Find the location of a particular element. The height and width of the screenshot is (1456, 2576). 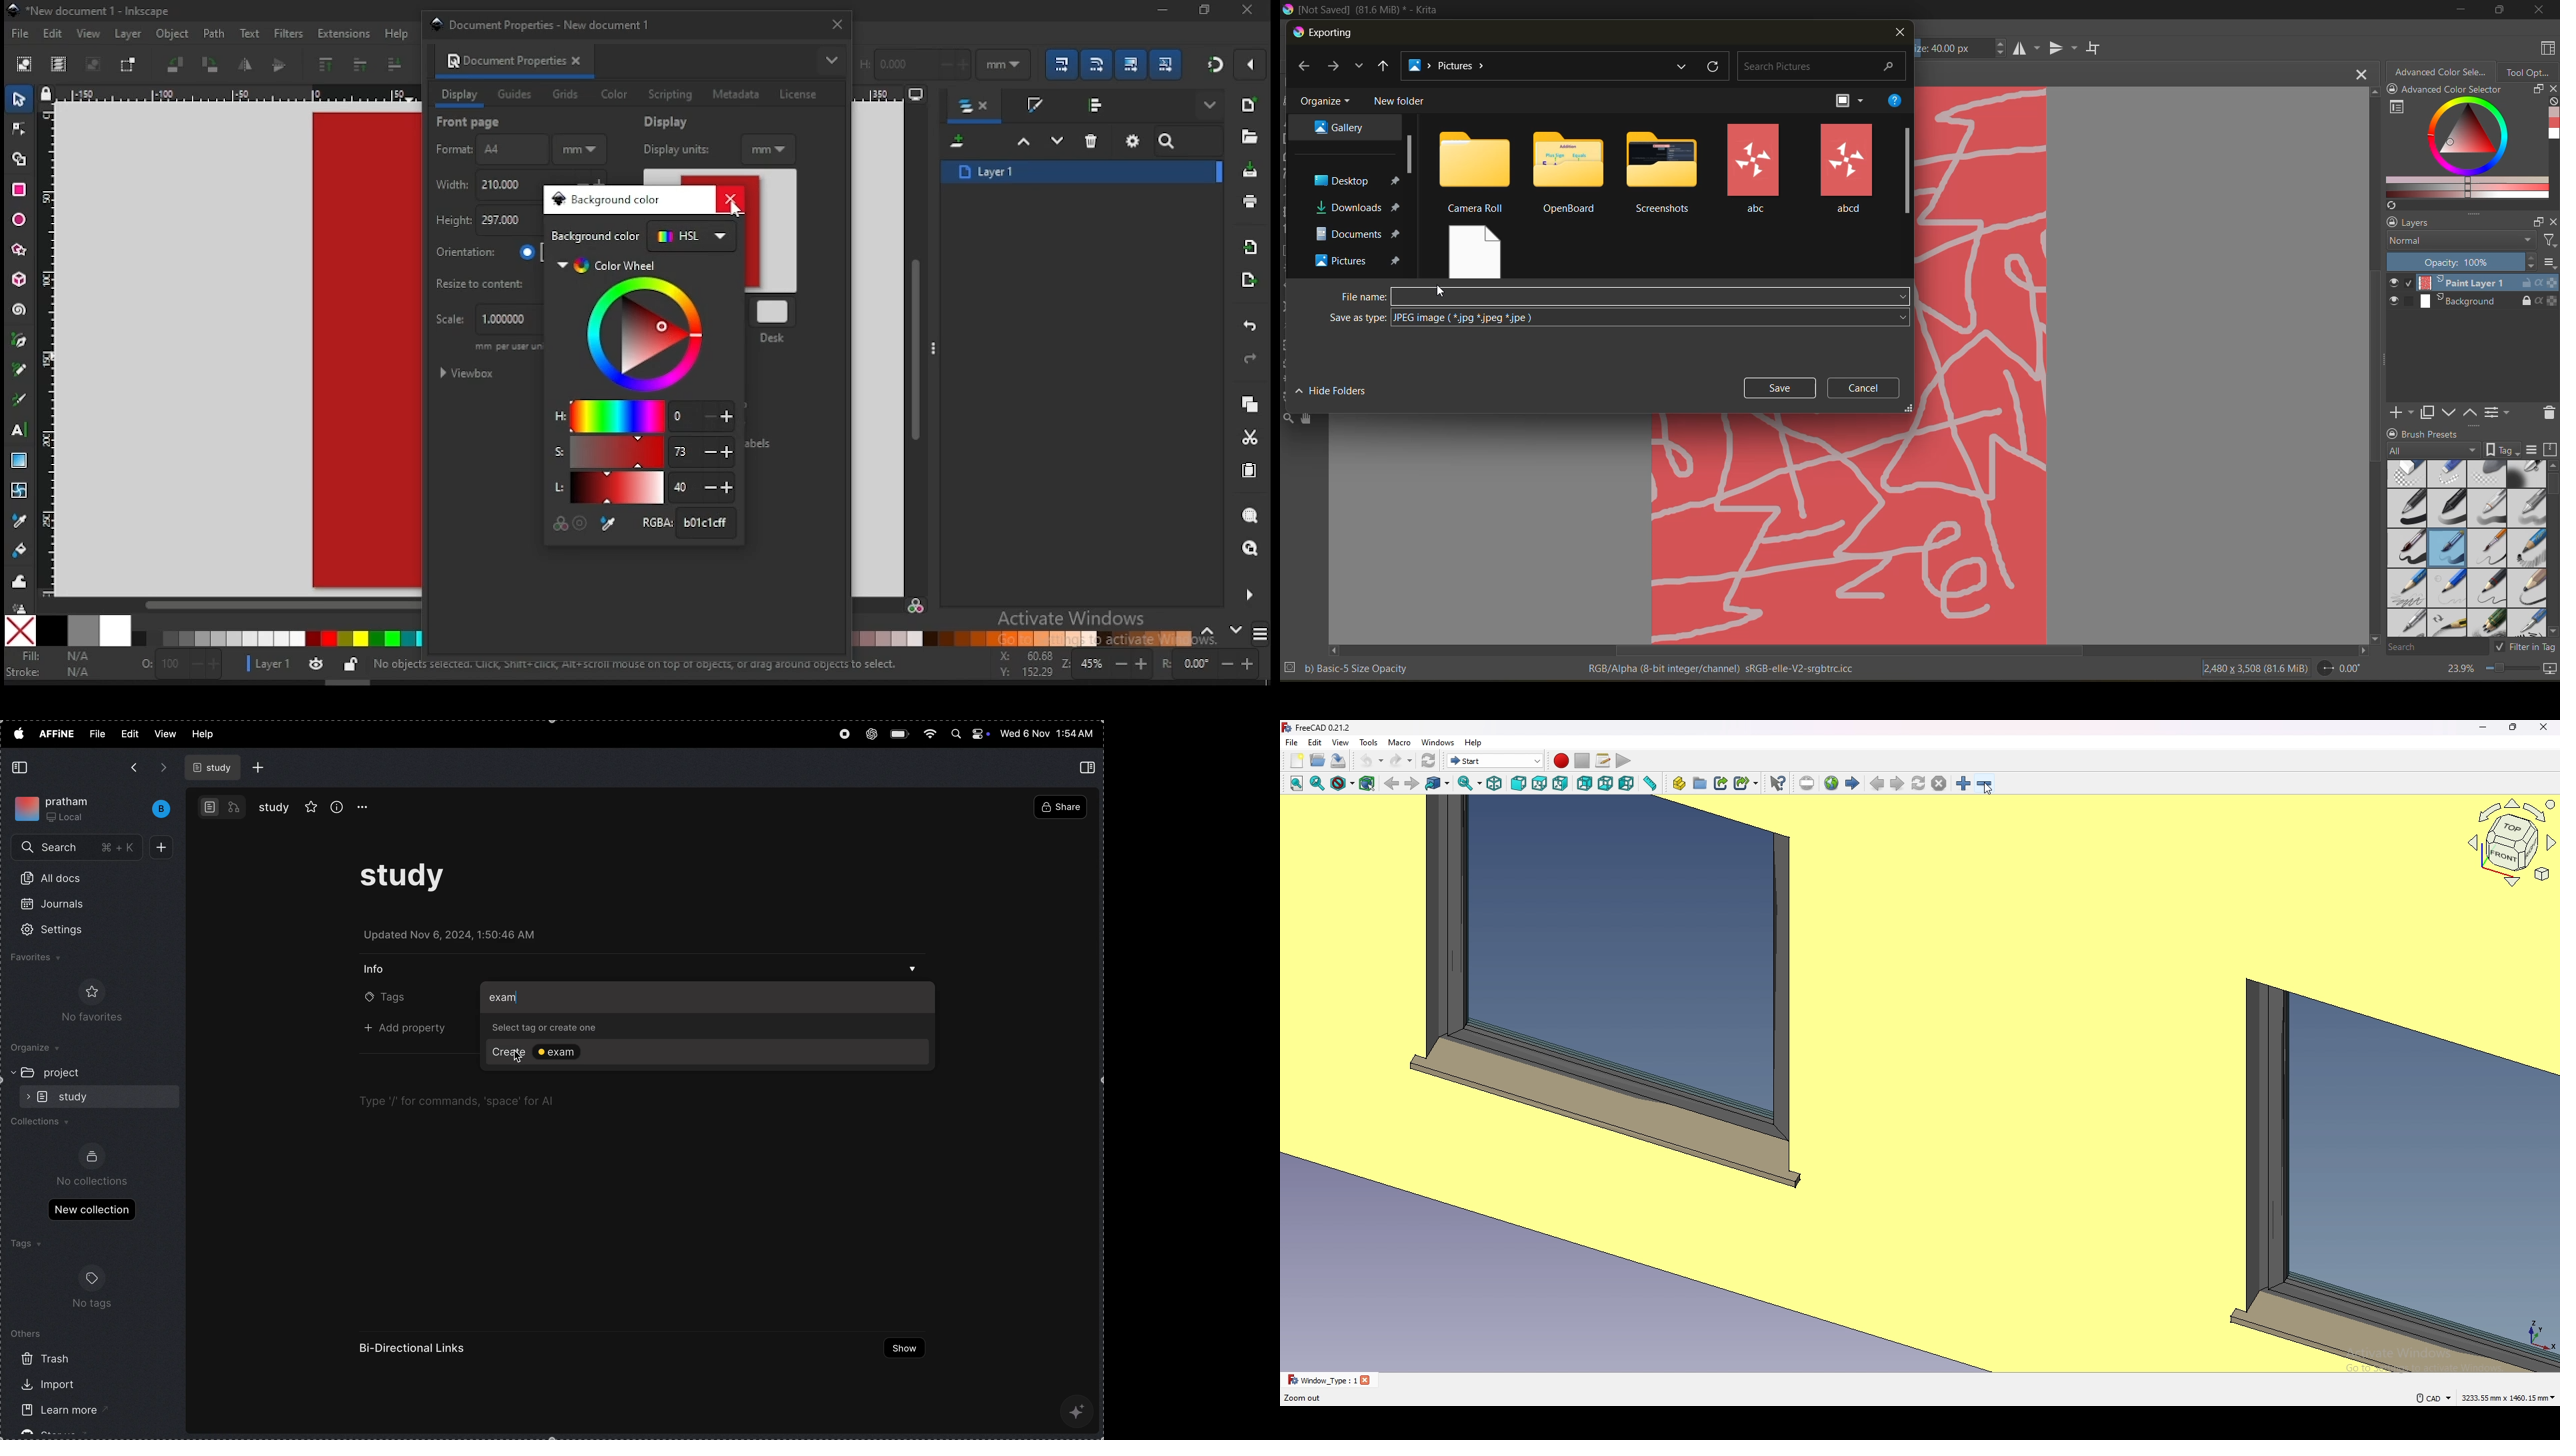

exporting is located at coordinates (1325, 33).